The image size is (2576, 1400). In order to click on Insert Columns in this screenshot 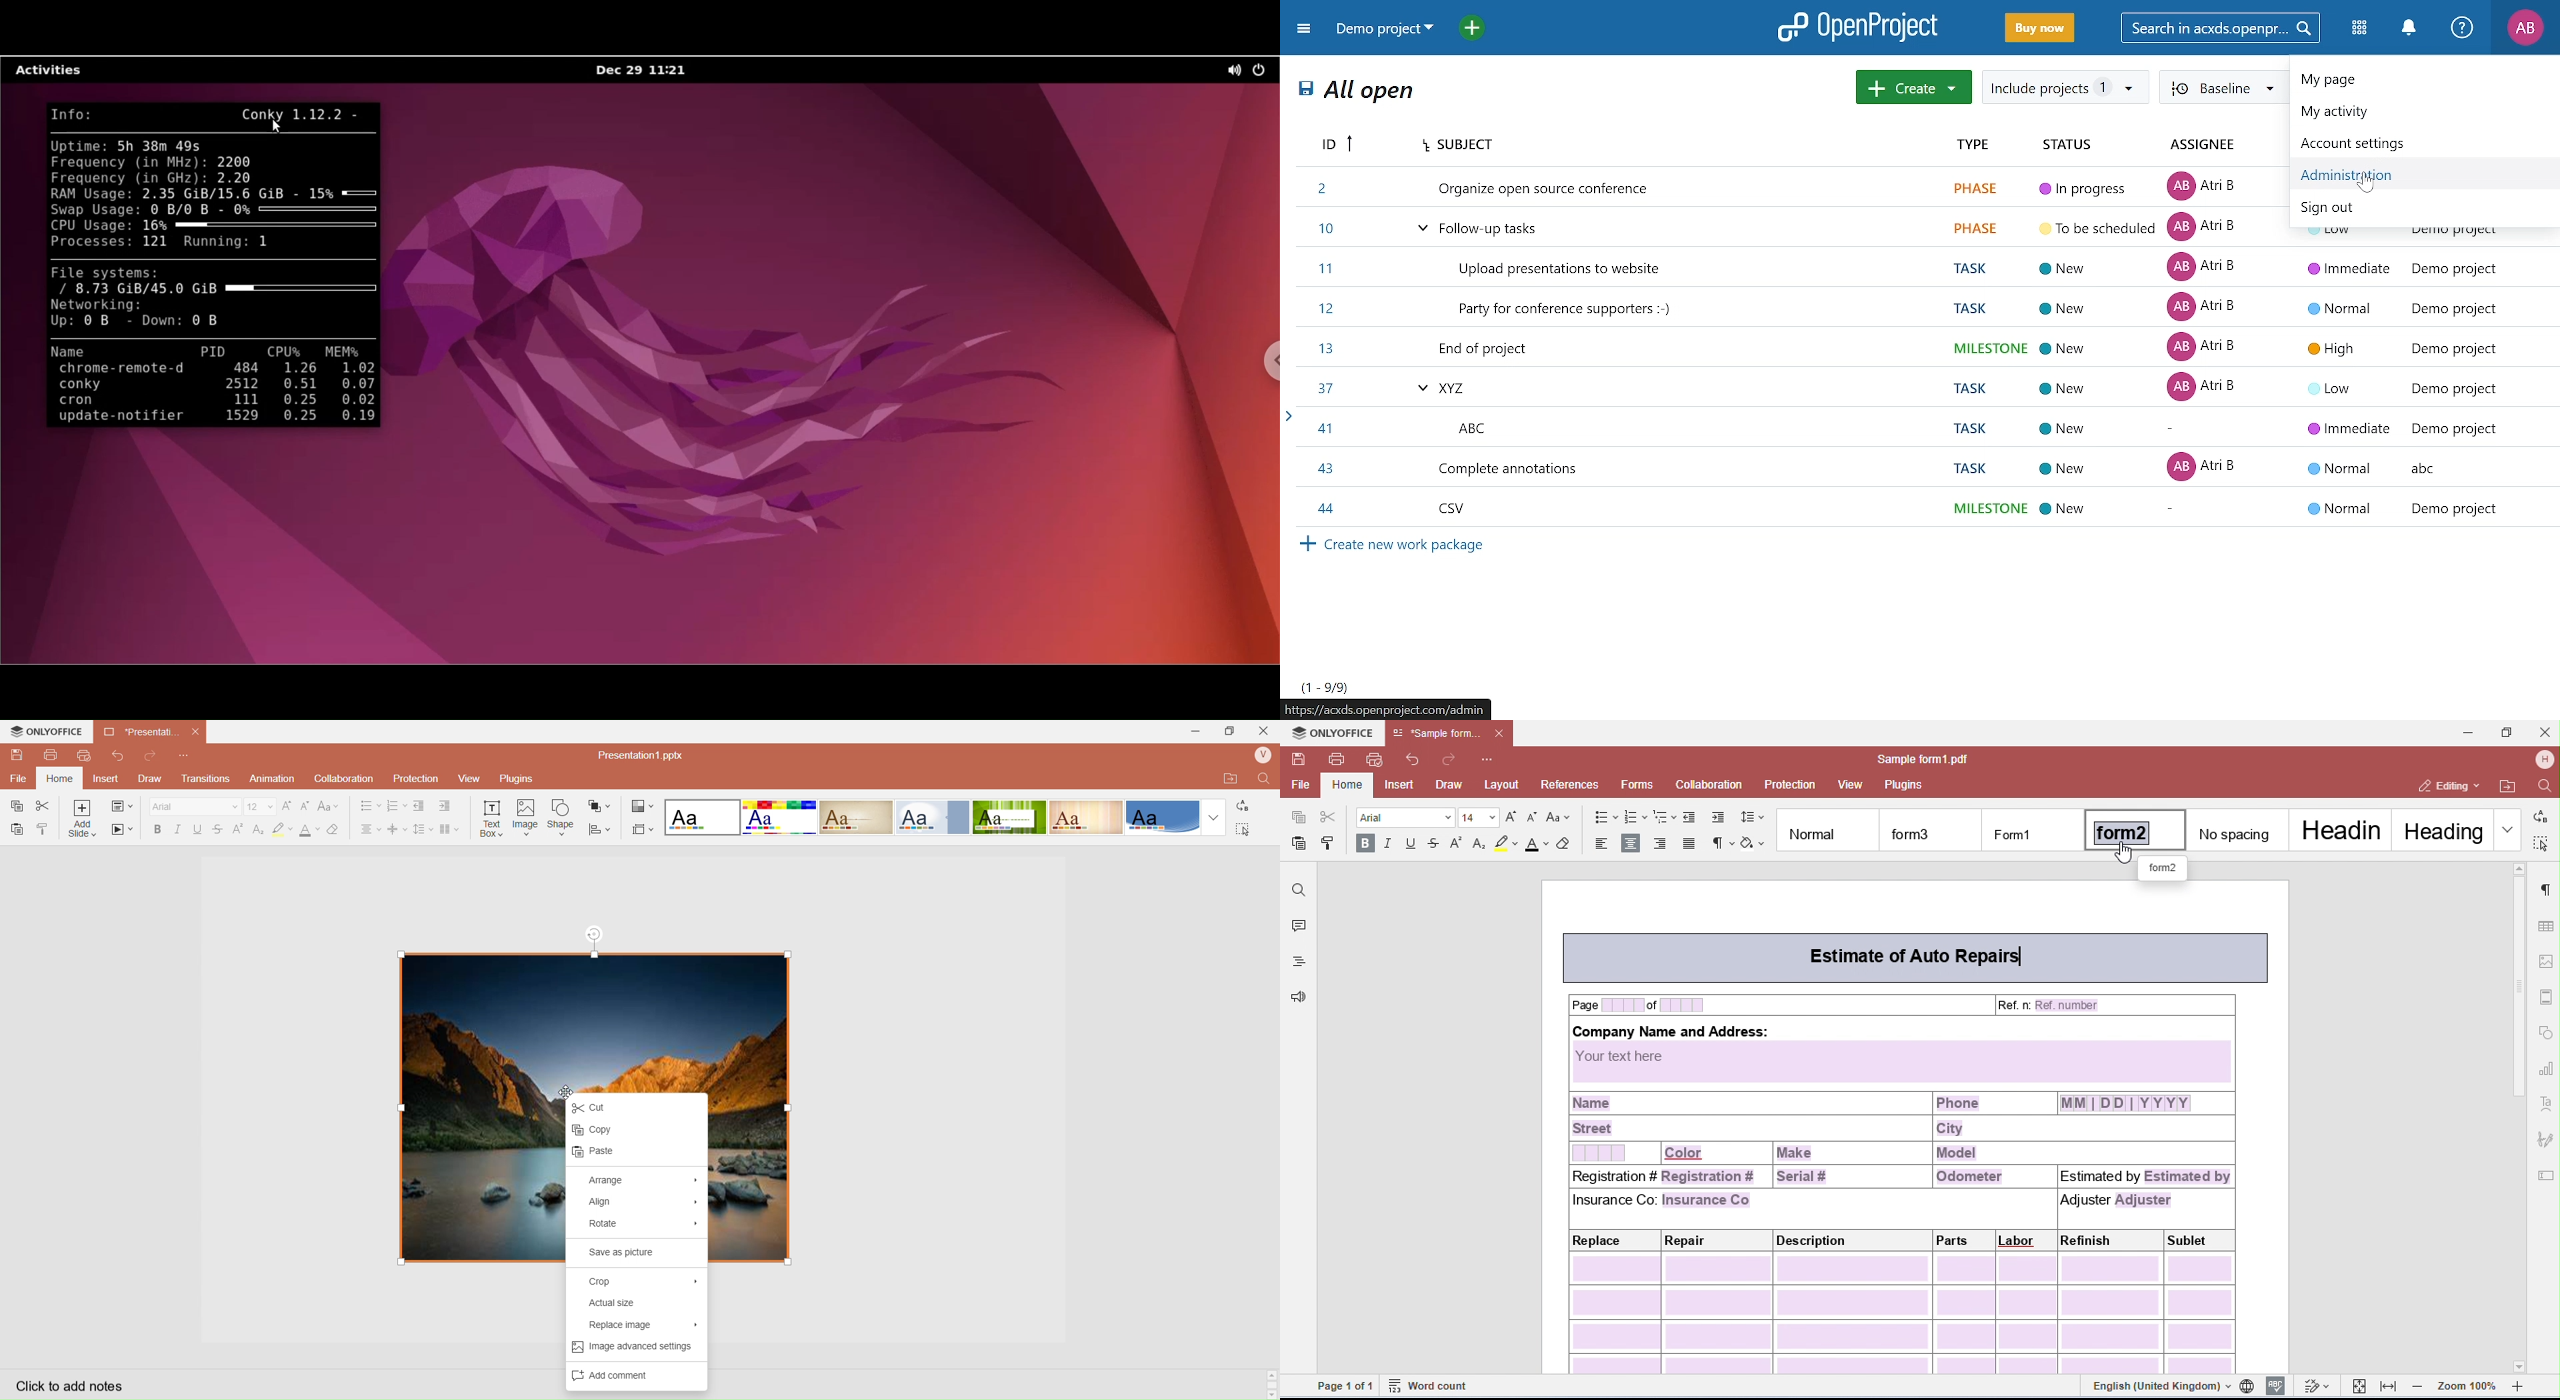, I will do `click(450, 829)`.